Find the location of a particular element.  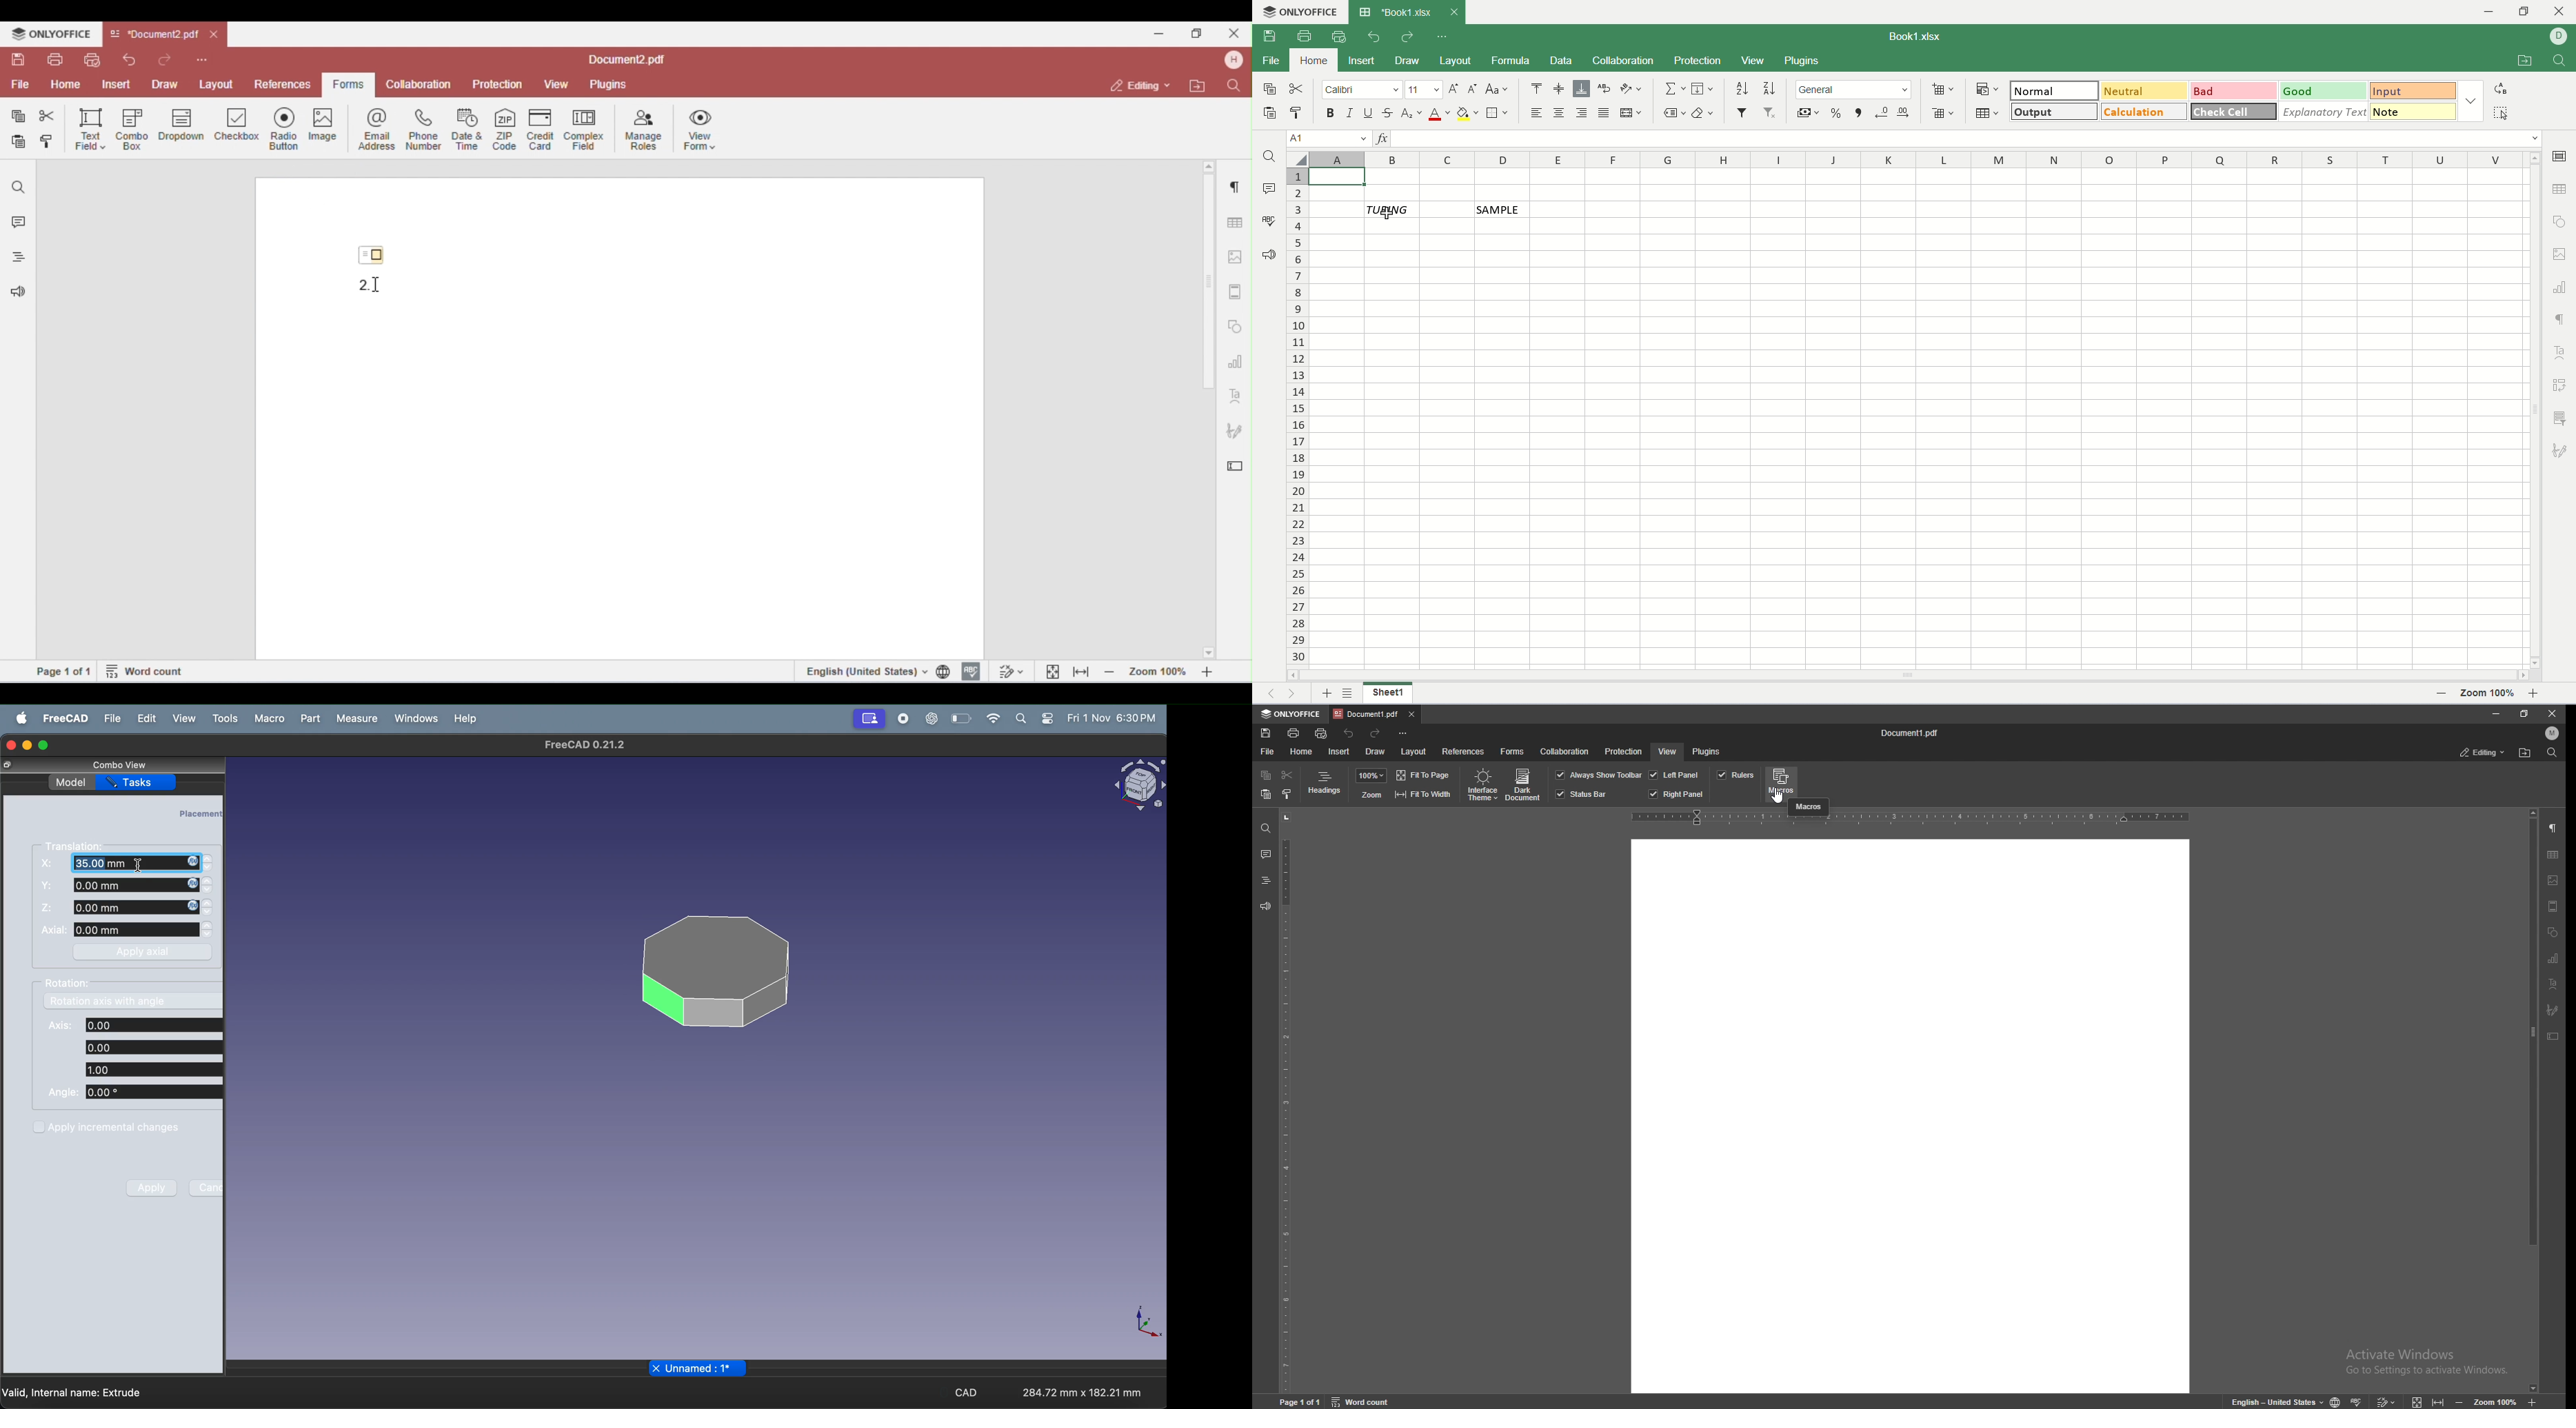

paste is located at coordinates (1266, 113).